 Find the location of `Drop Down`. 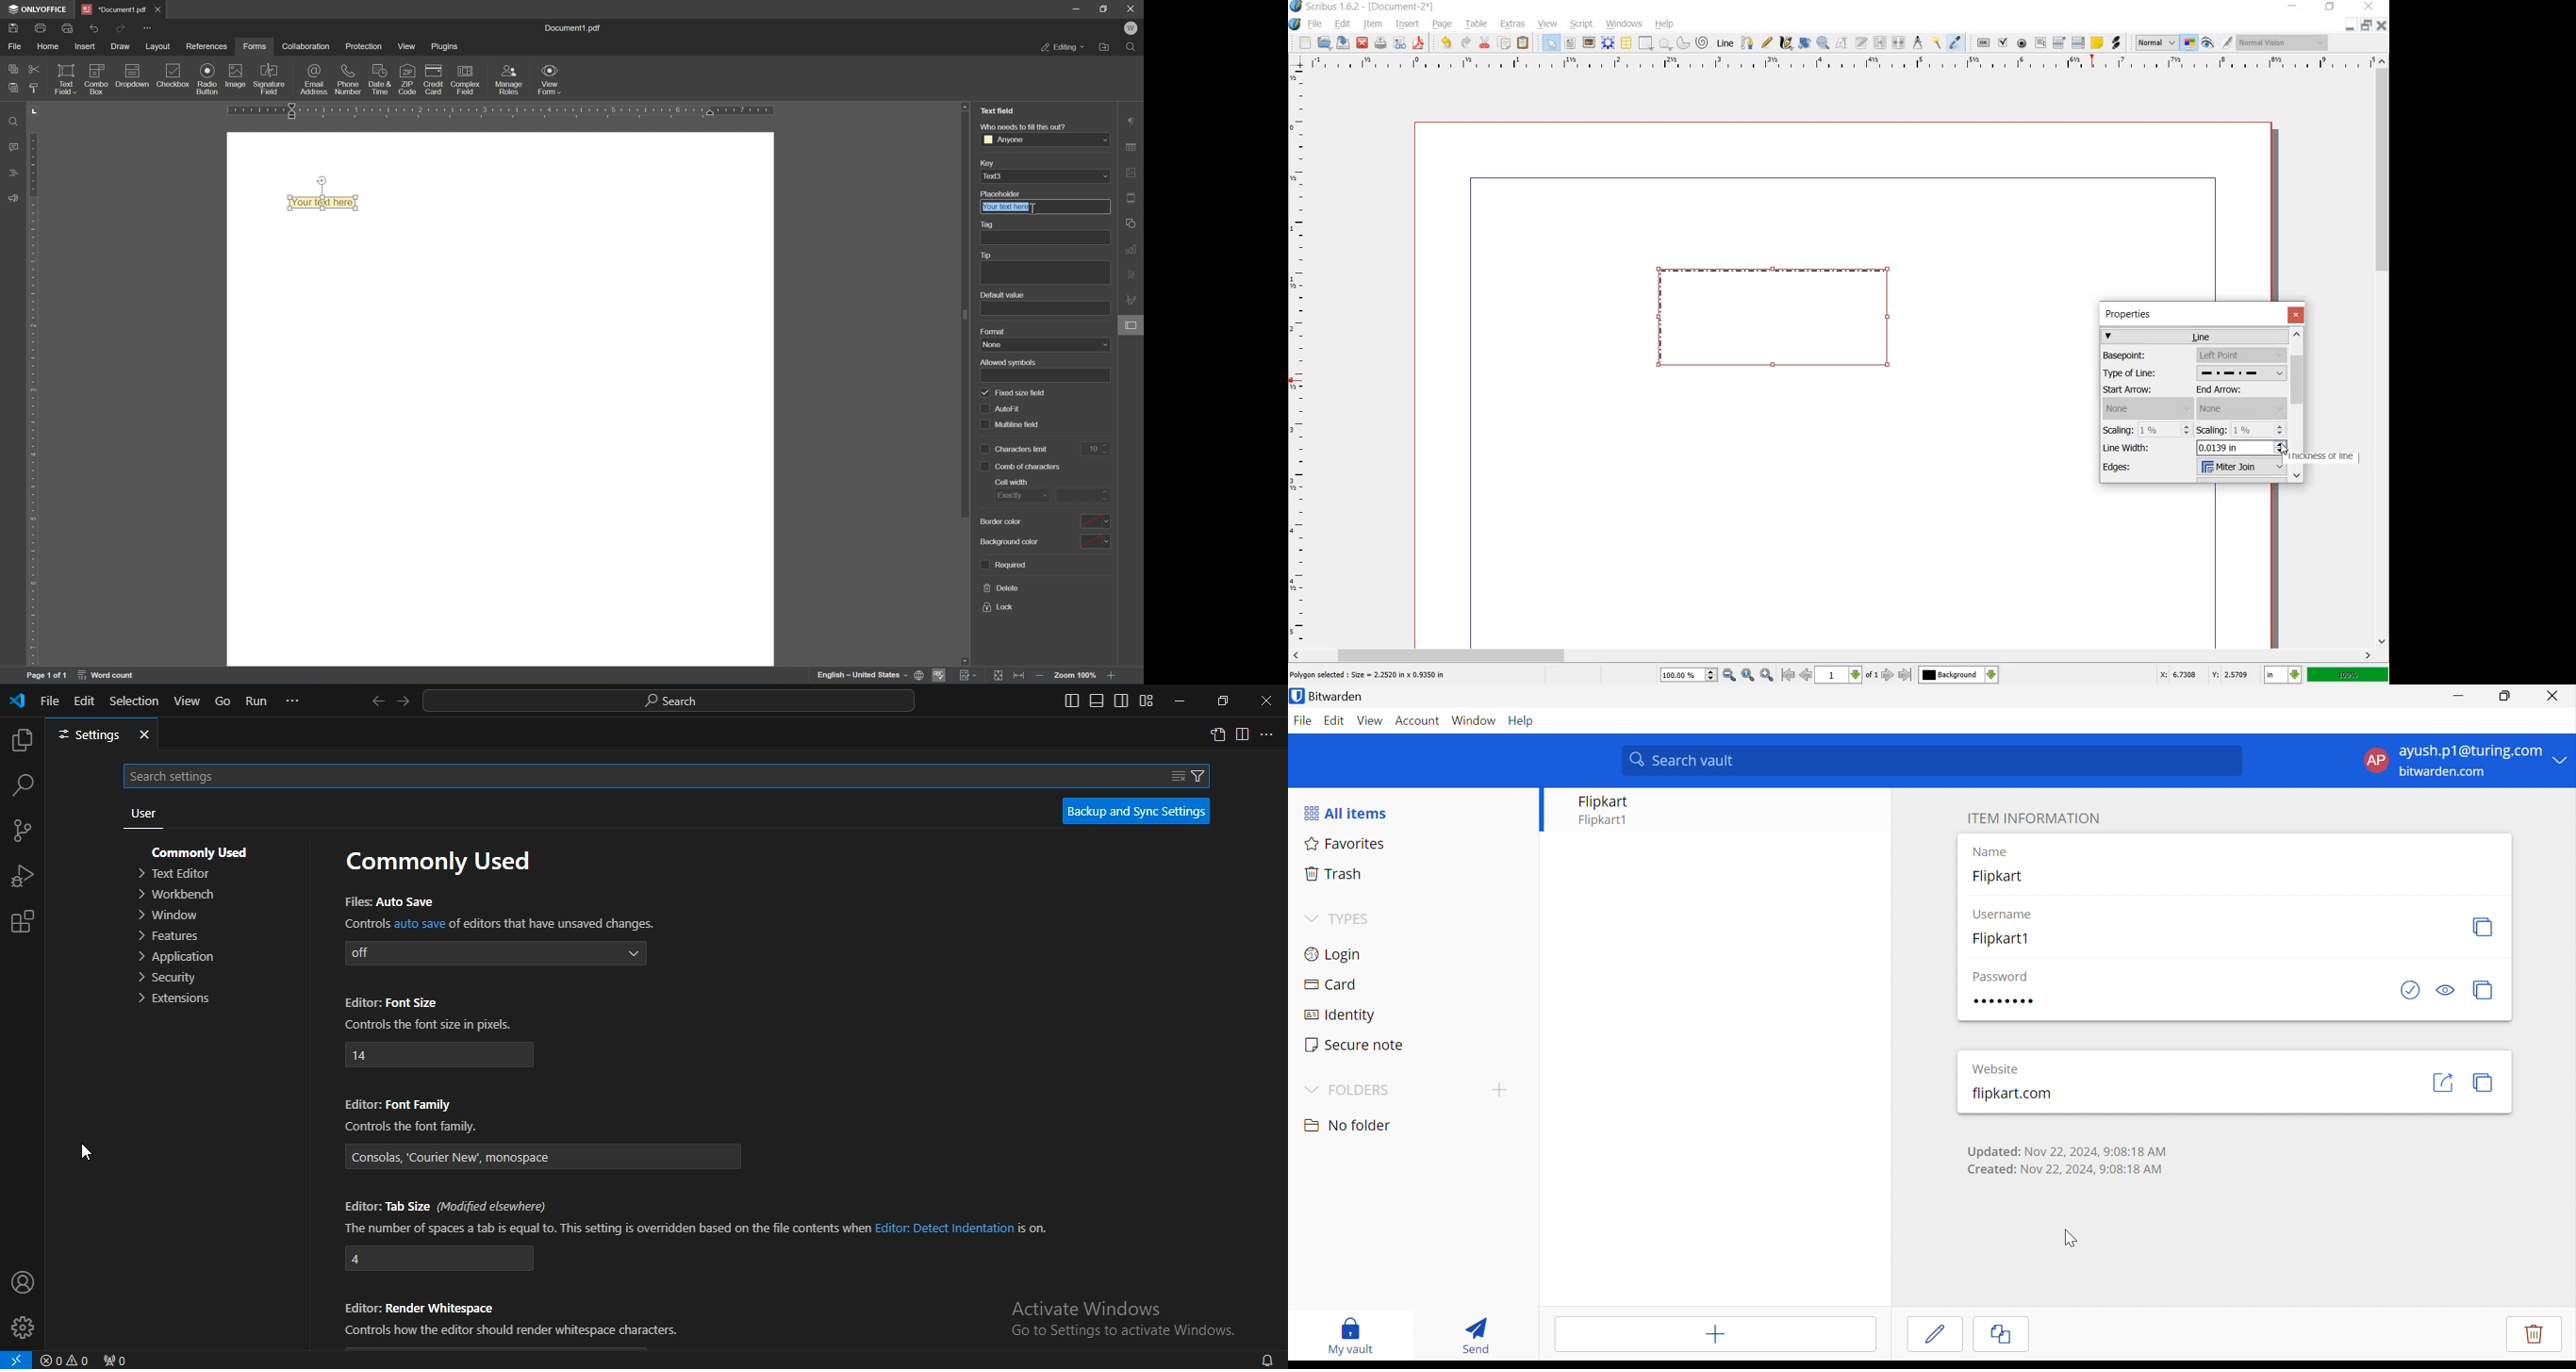

Drop Down is located at coordinates (1309, 917).